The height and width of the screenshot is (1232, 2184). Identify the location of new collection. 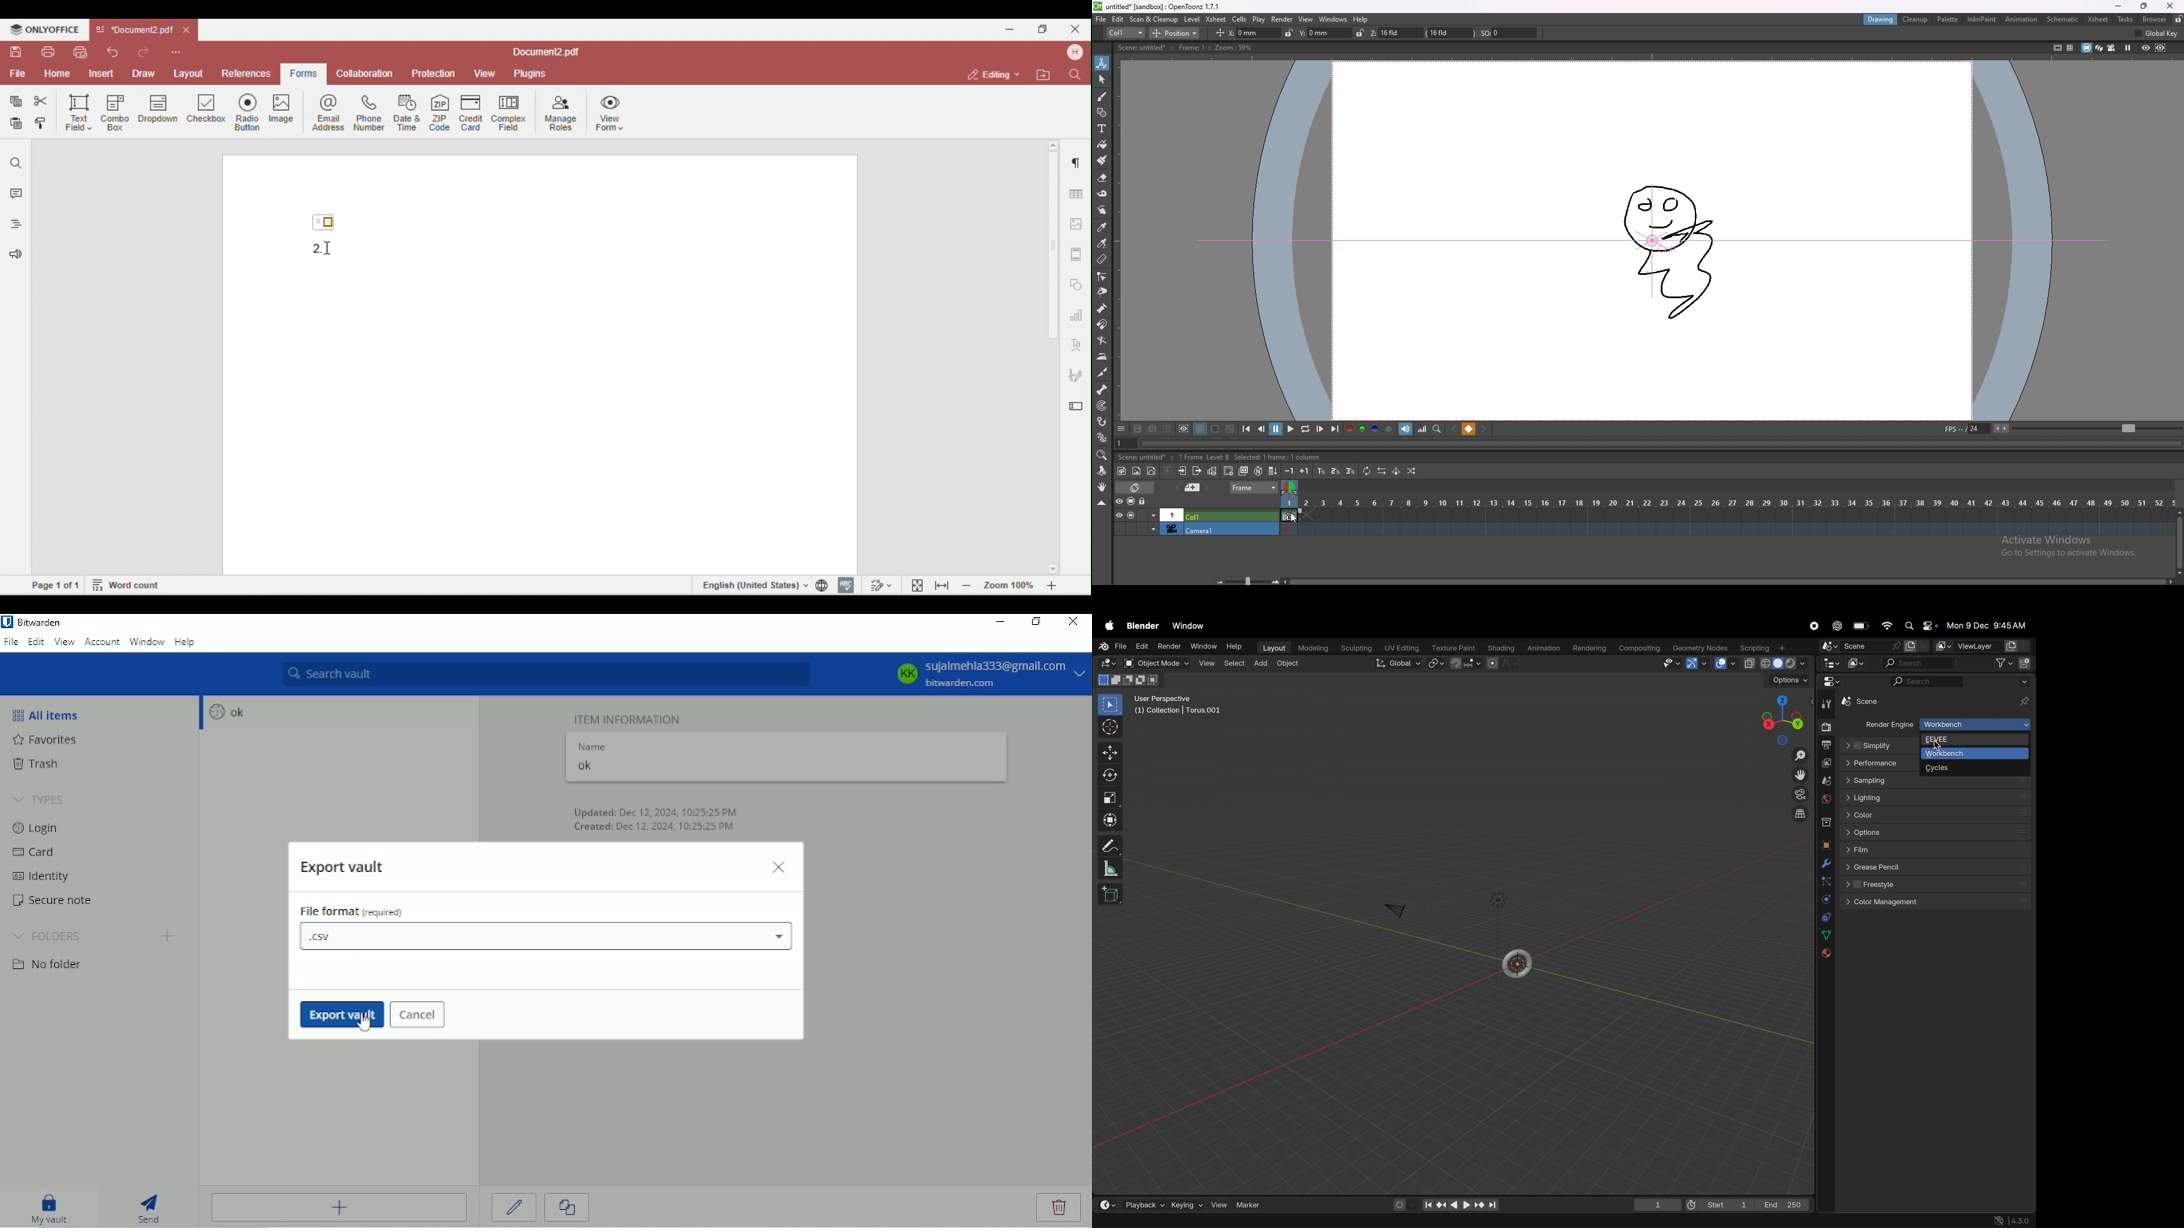
(2025, 664).